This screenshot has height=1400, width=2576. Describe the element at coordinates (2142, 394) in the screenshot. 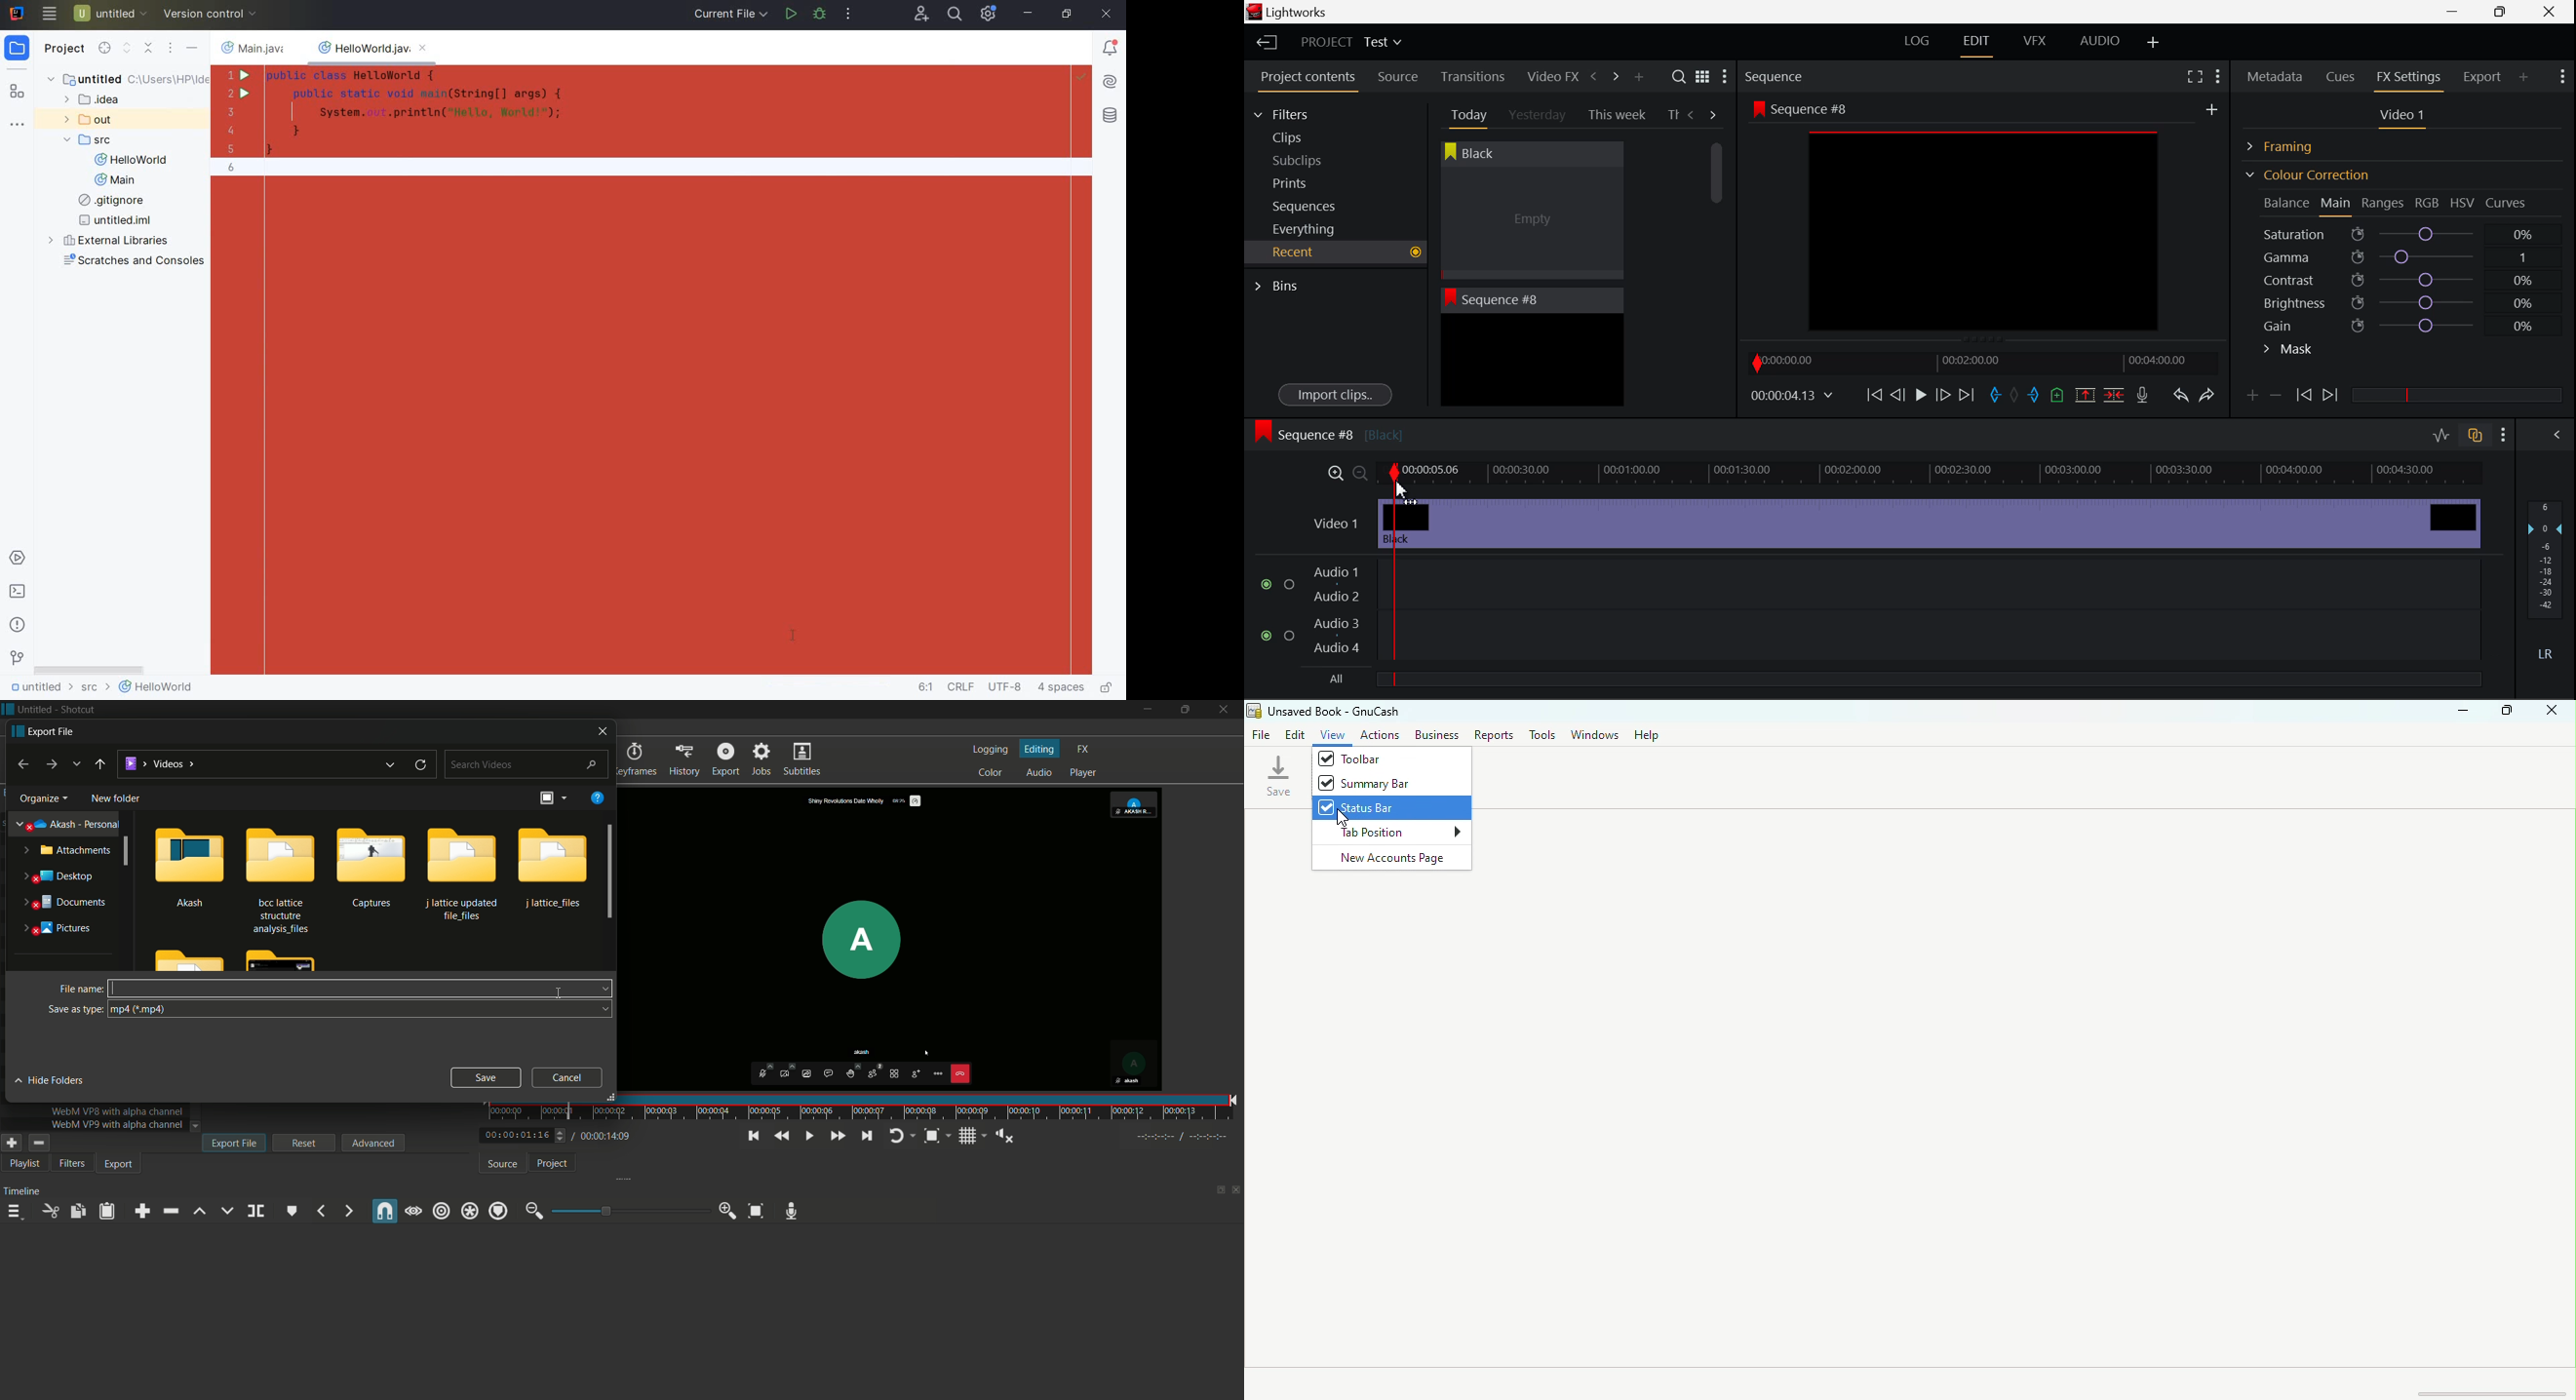

I see `Recrod Voiceover` at that location.